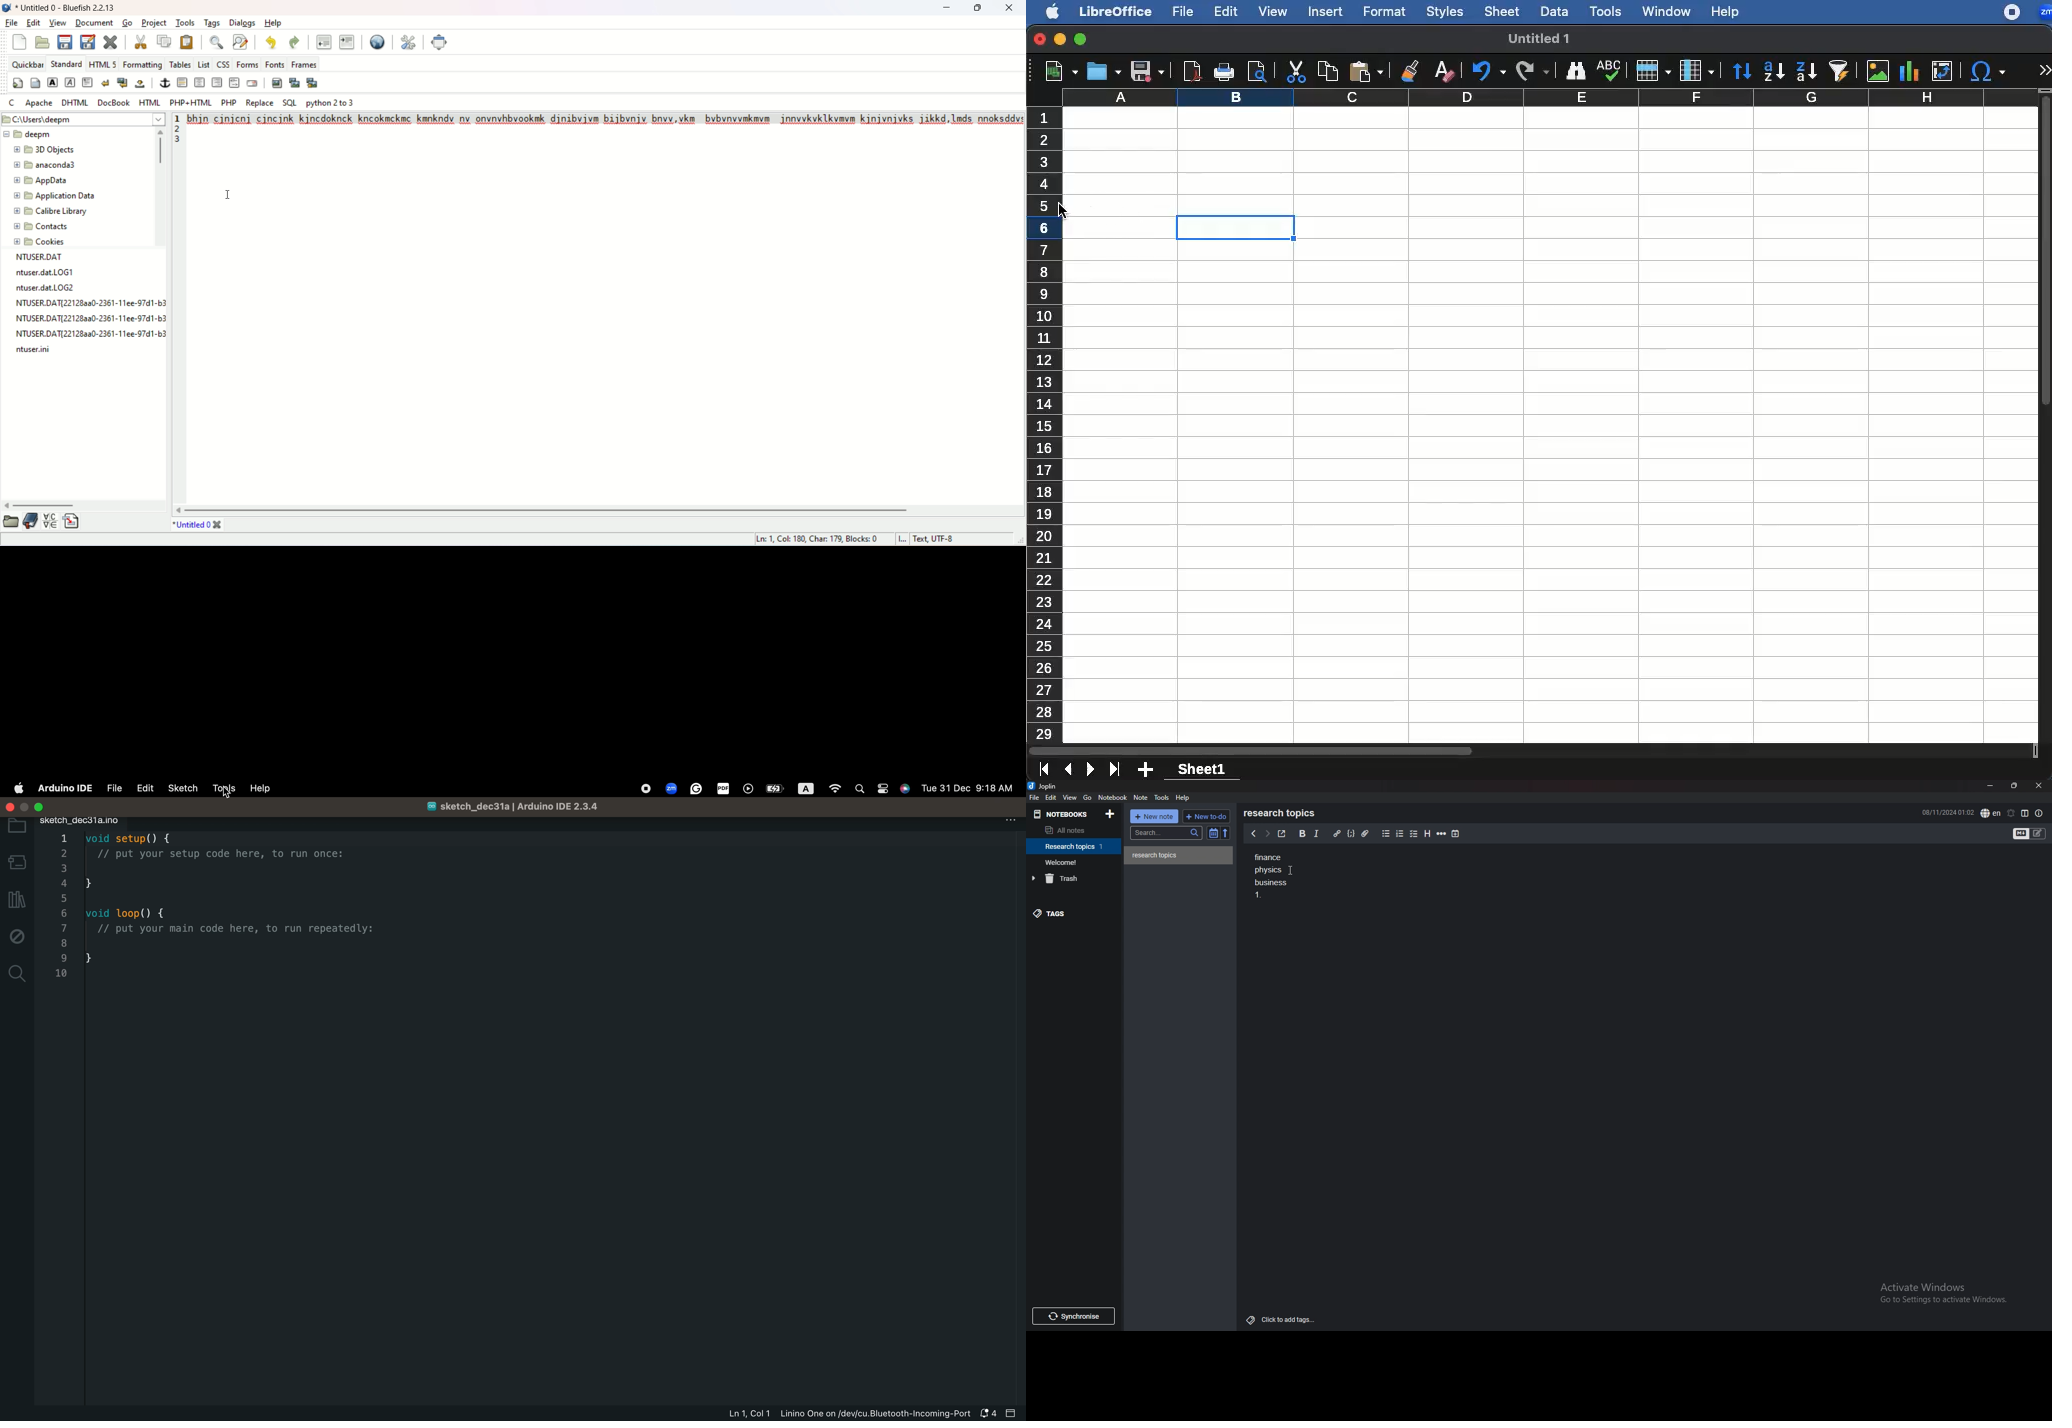  What do you see at coordinates (305, 63) in the screenshot?
I see `frames` at bounding box center [305, 63].